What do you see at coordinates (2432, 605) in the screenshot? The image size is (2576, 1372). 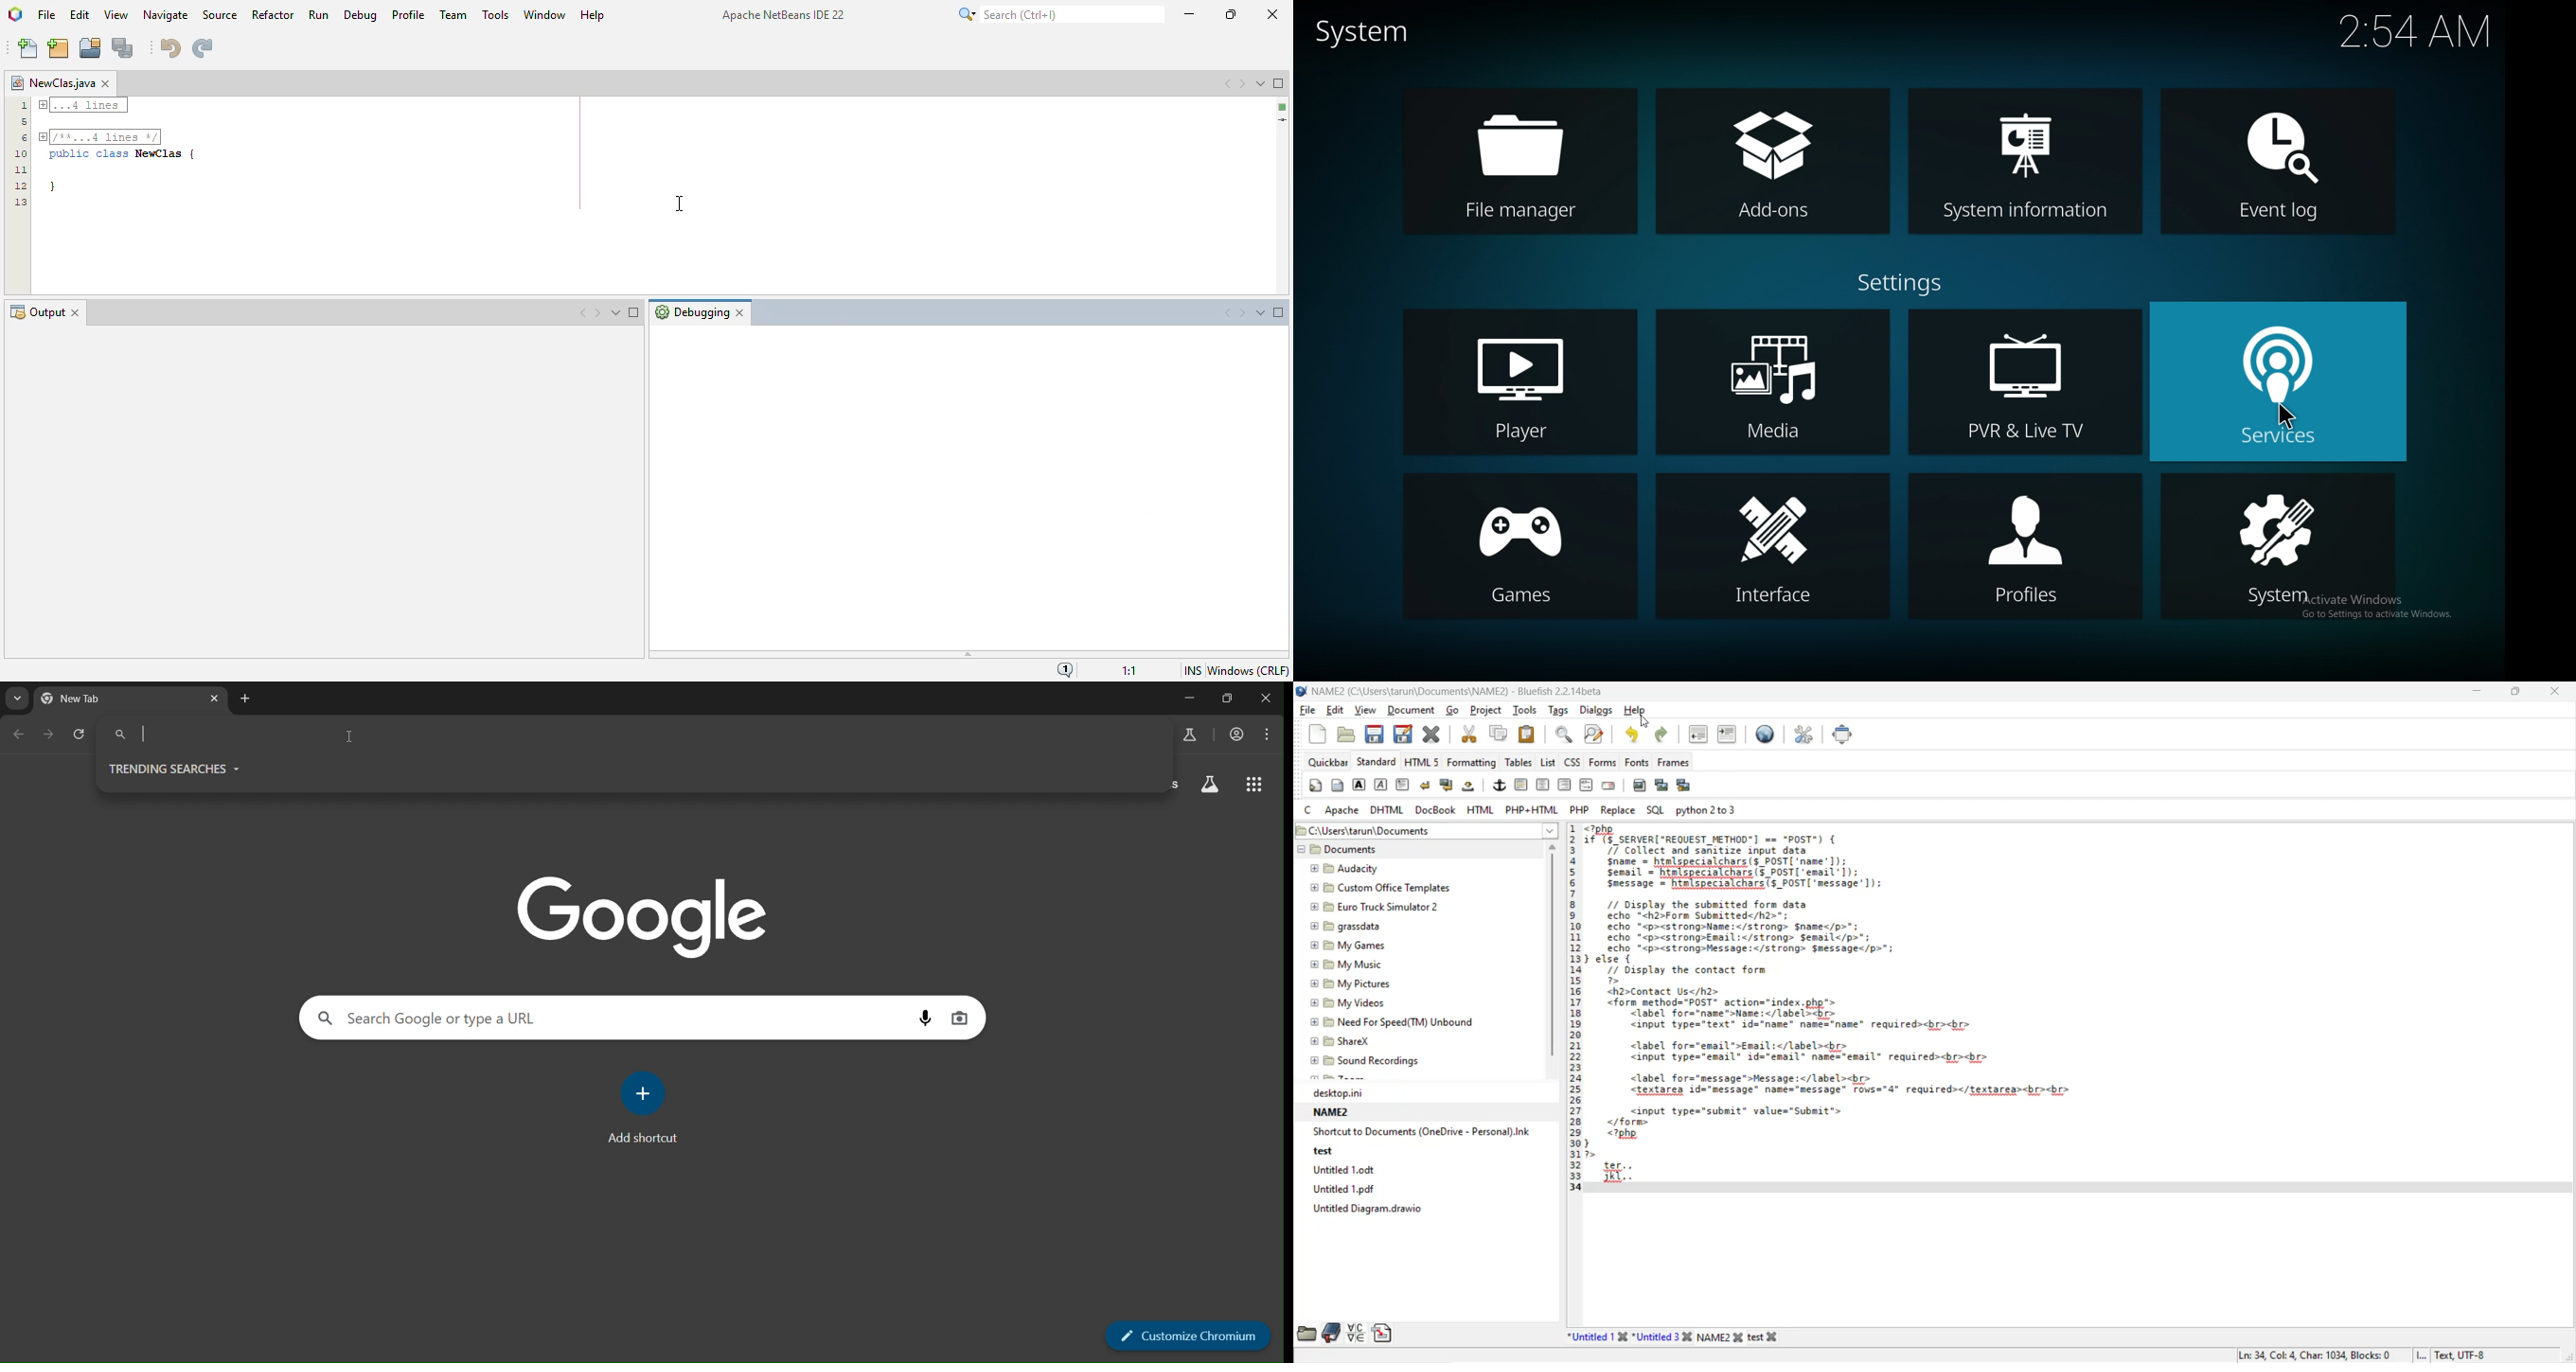 I see `Windows.` at bounding box center [2432, 605].